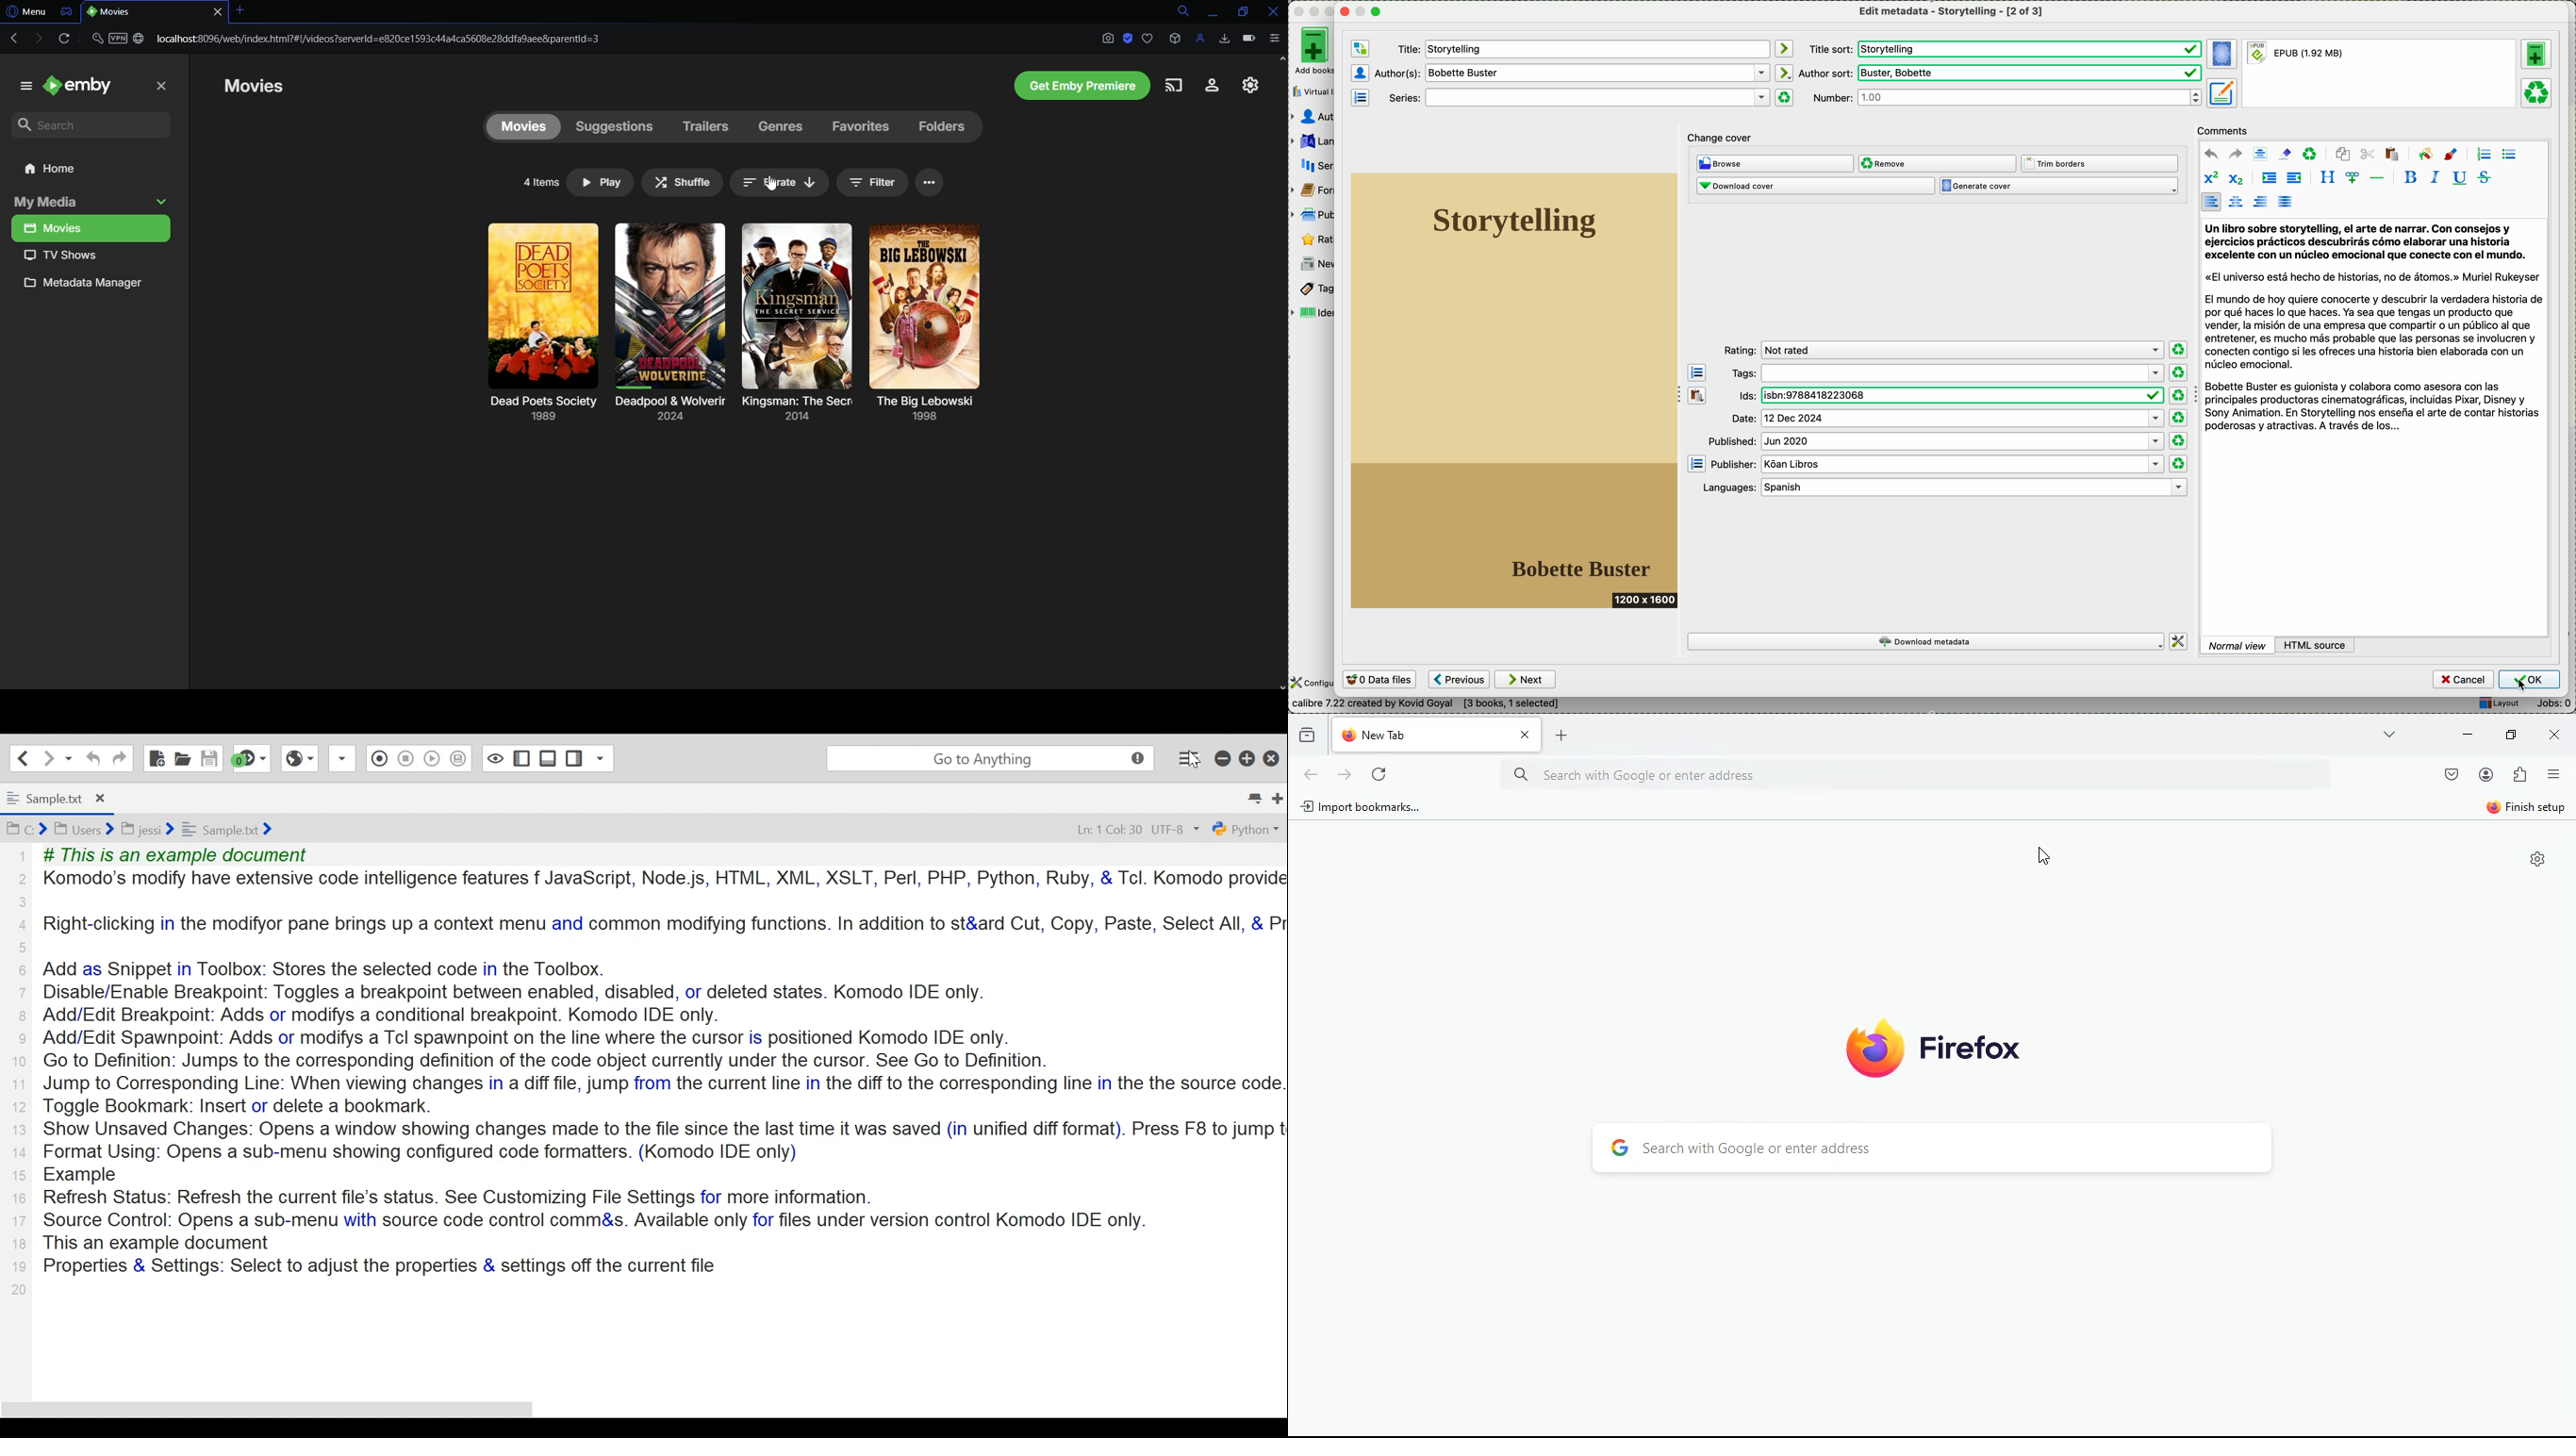  Describe the element at coordinates (2496, 703) in the screenshot. I see `layout` at that location.